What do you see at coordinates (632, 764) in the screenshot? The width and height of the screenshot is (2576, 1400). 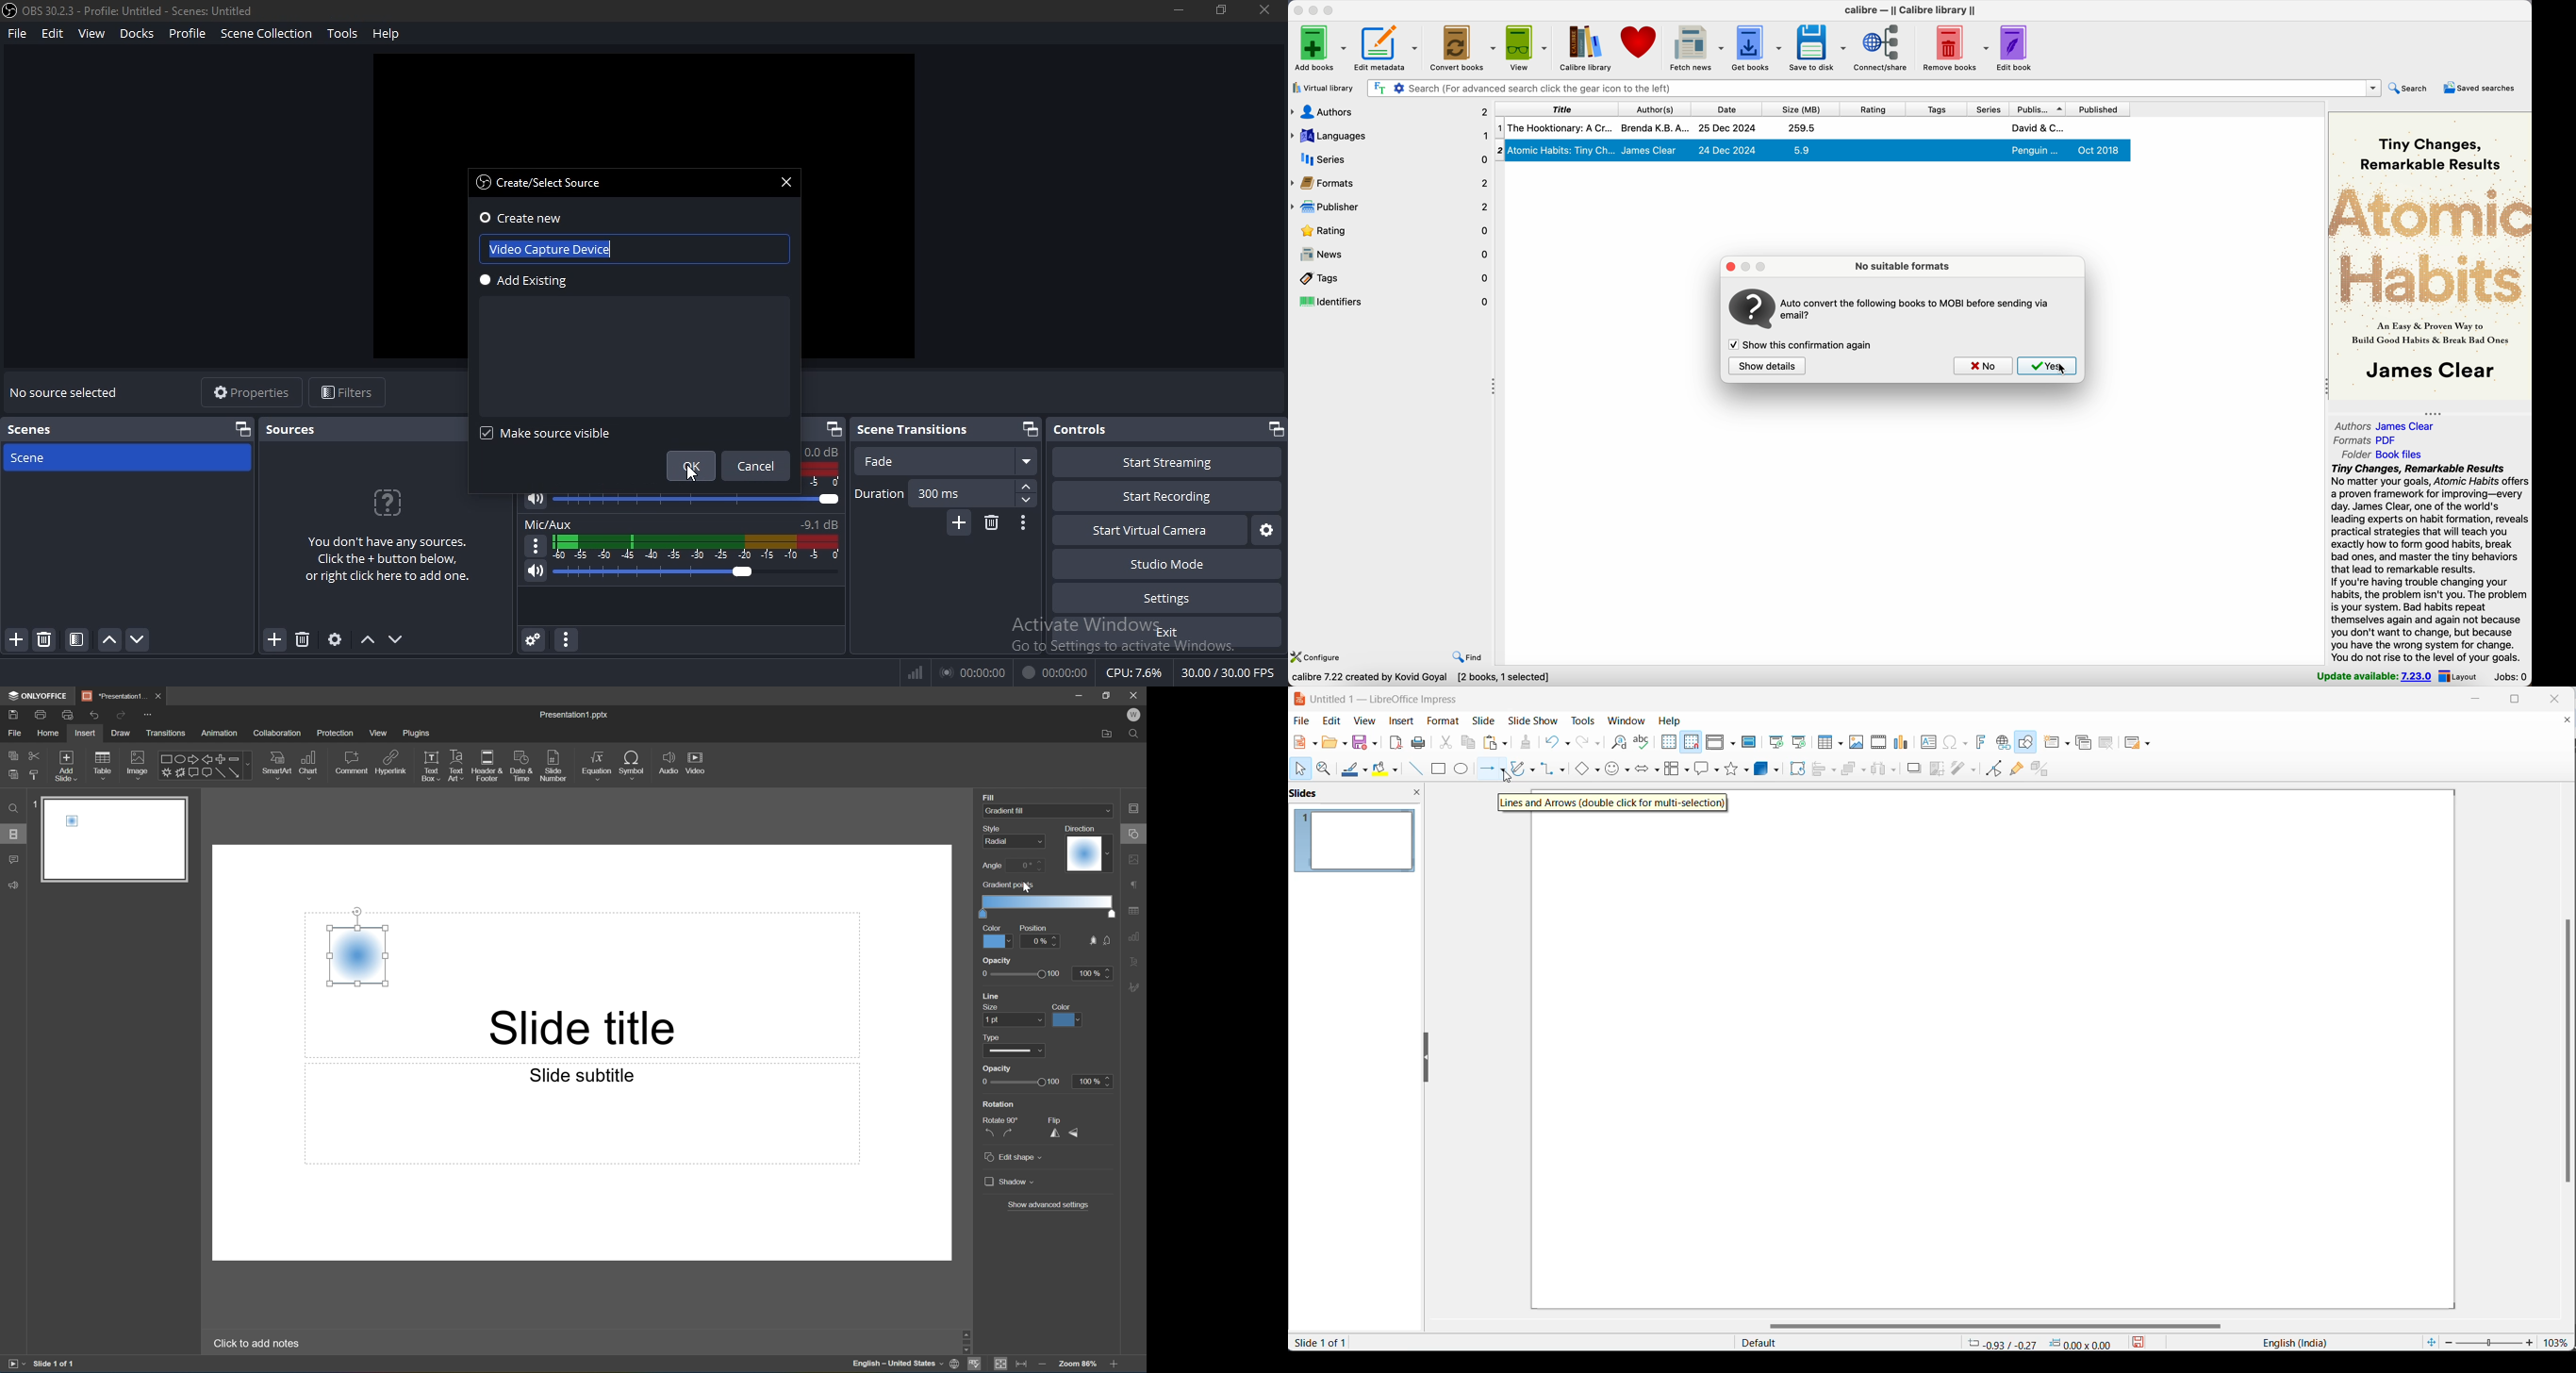 I see `Symbol` at bounding box center [632, 764].